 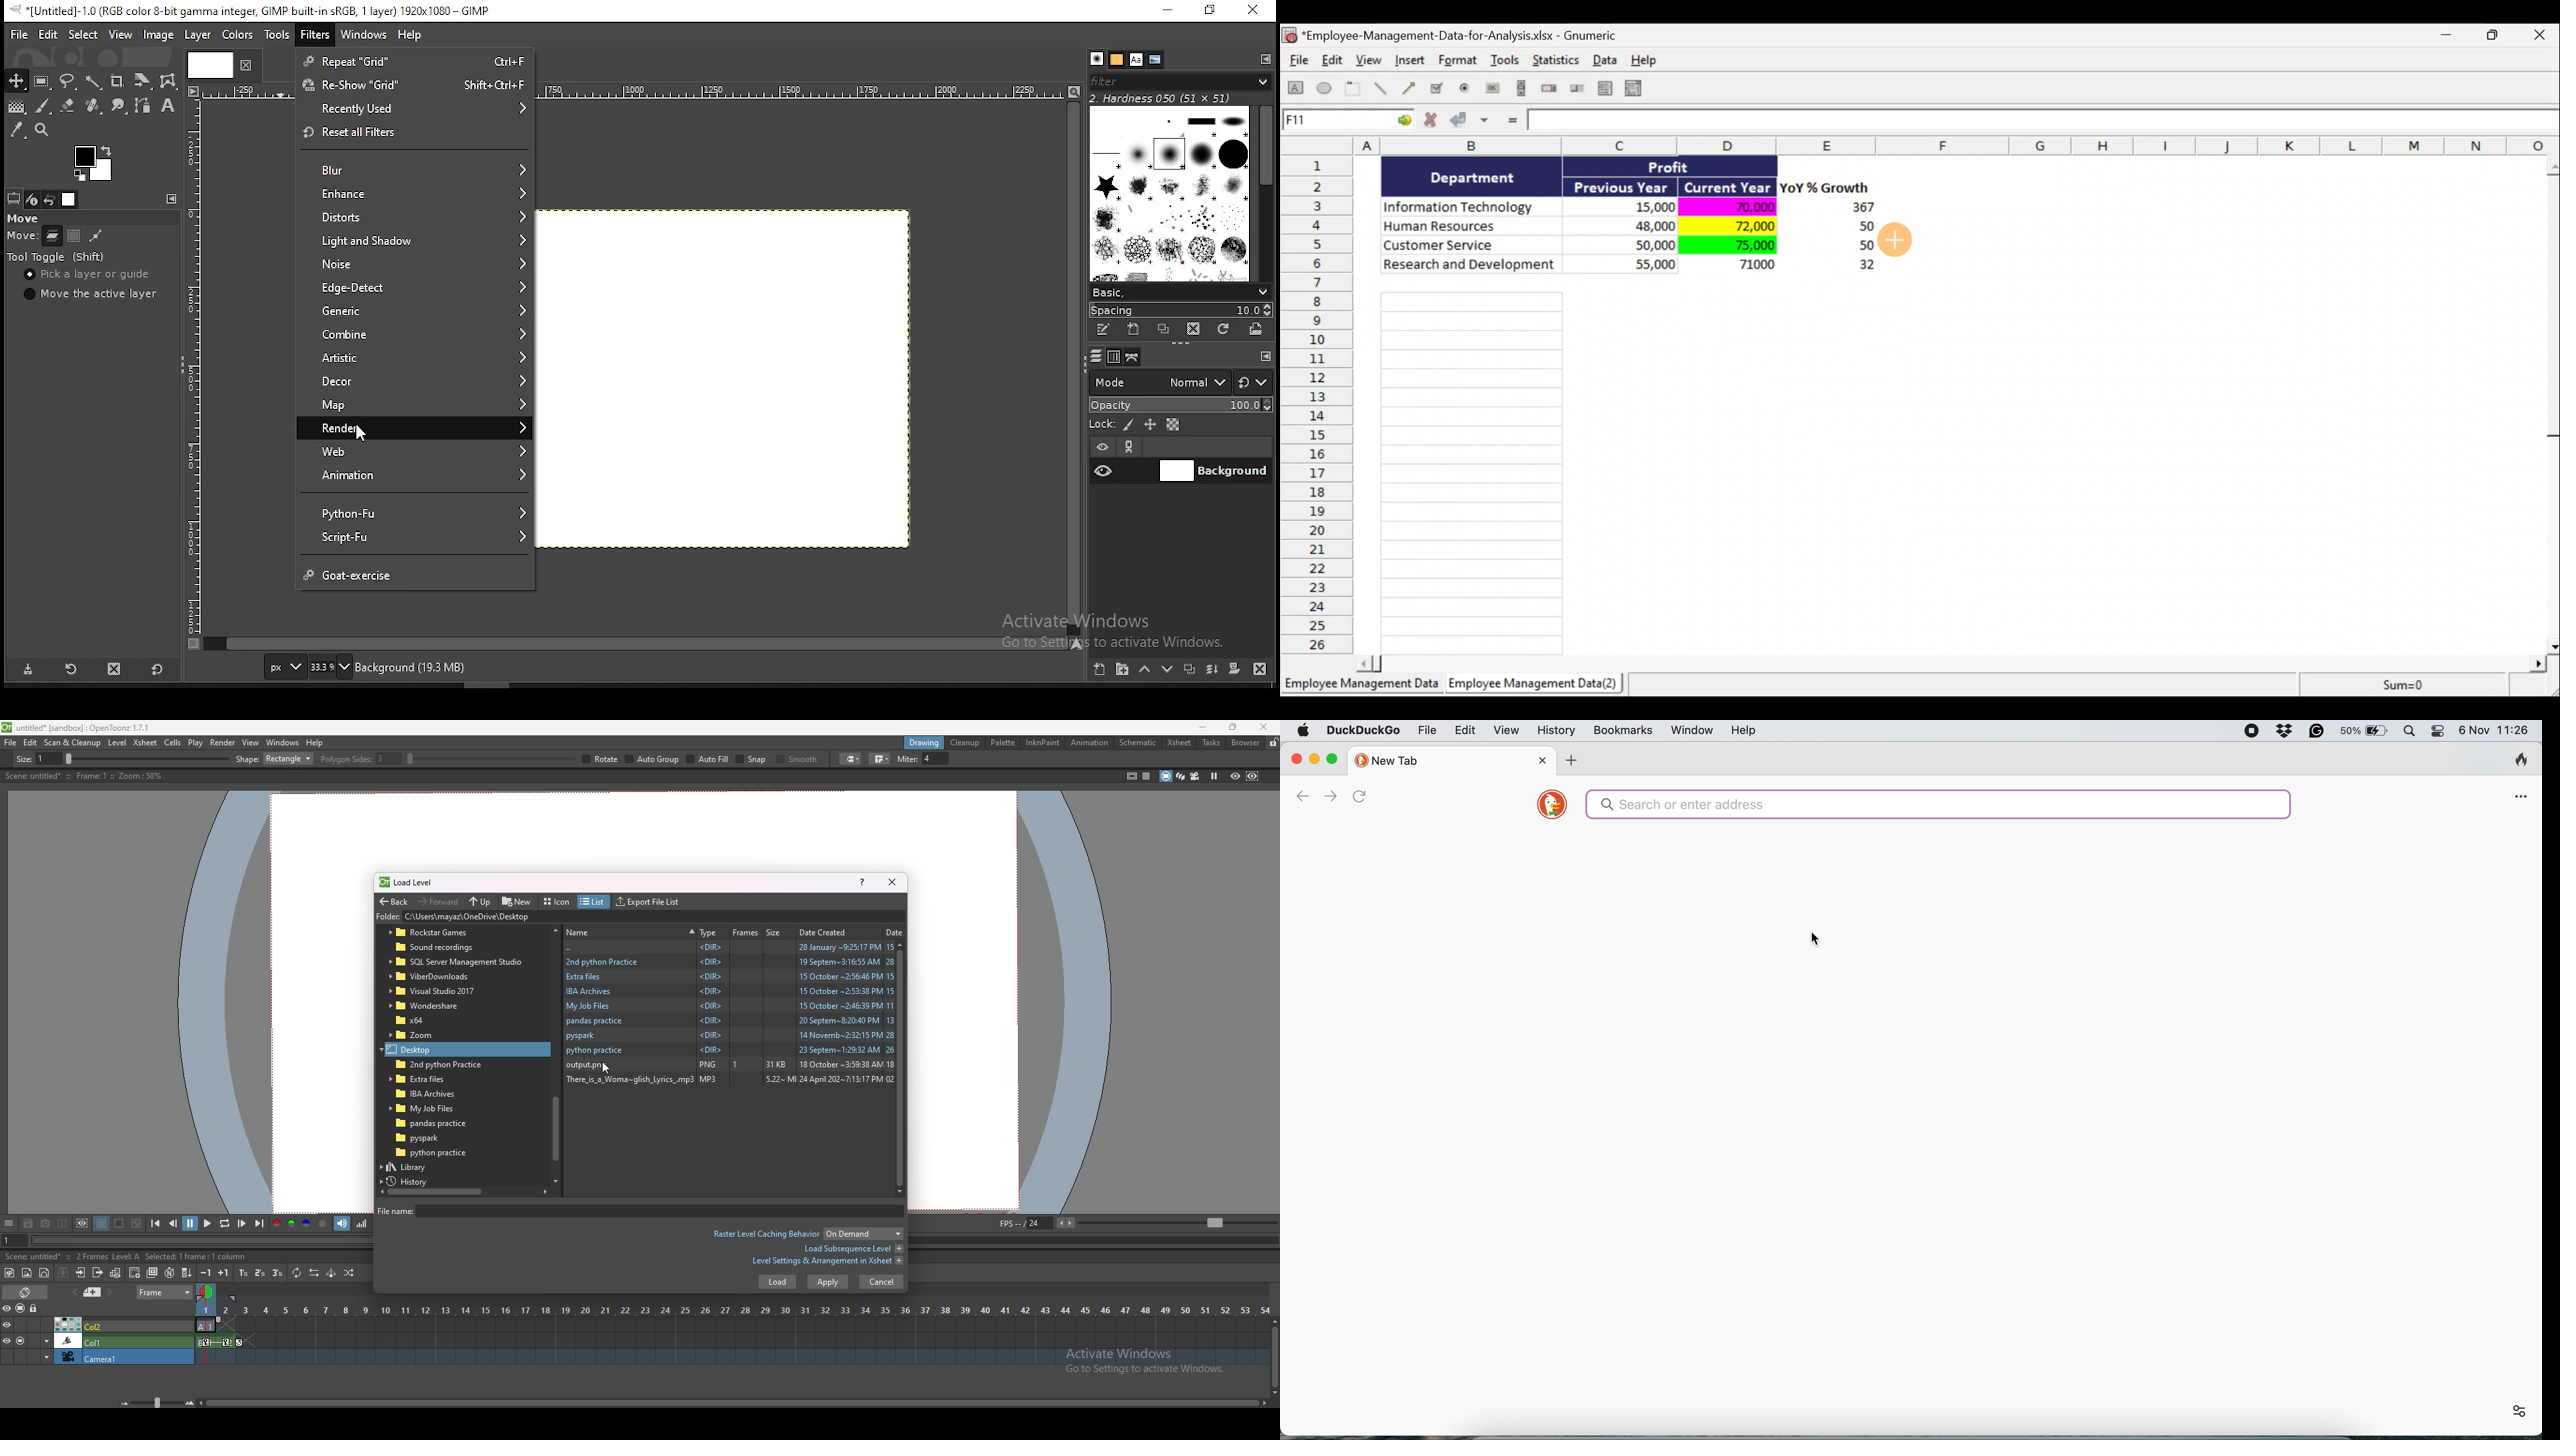 What do you see at coordinates (1333, 759) in the screenshot?
I see `maximise` at bounding box center [1333, 759].